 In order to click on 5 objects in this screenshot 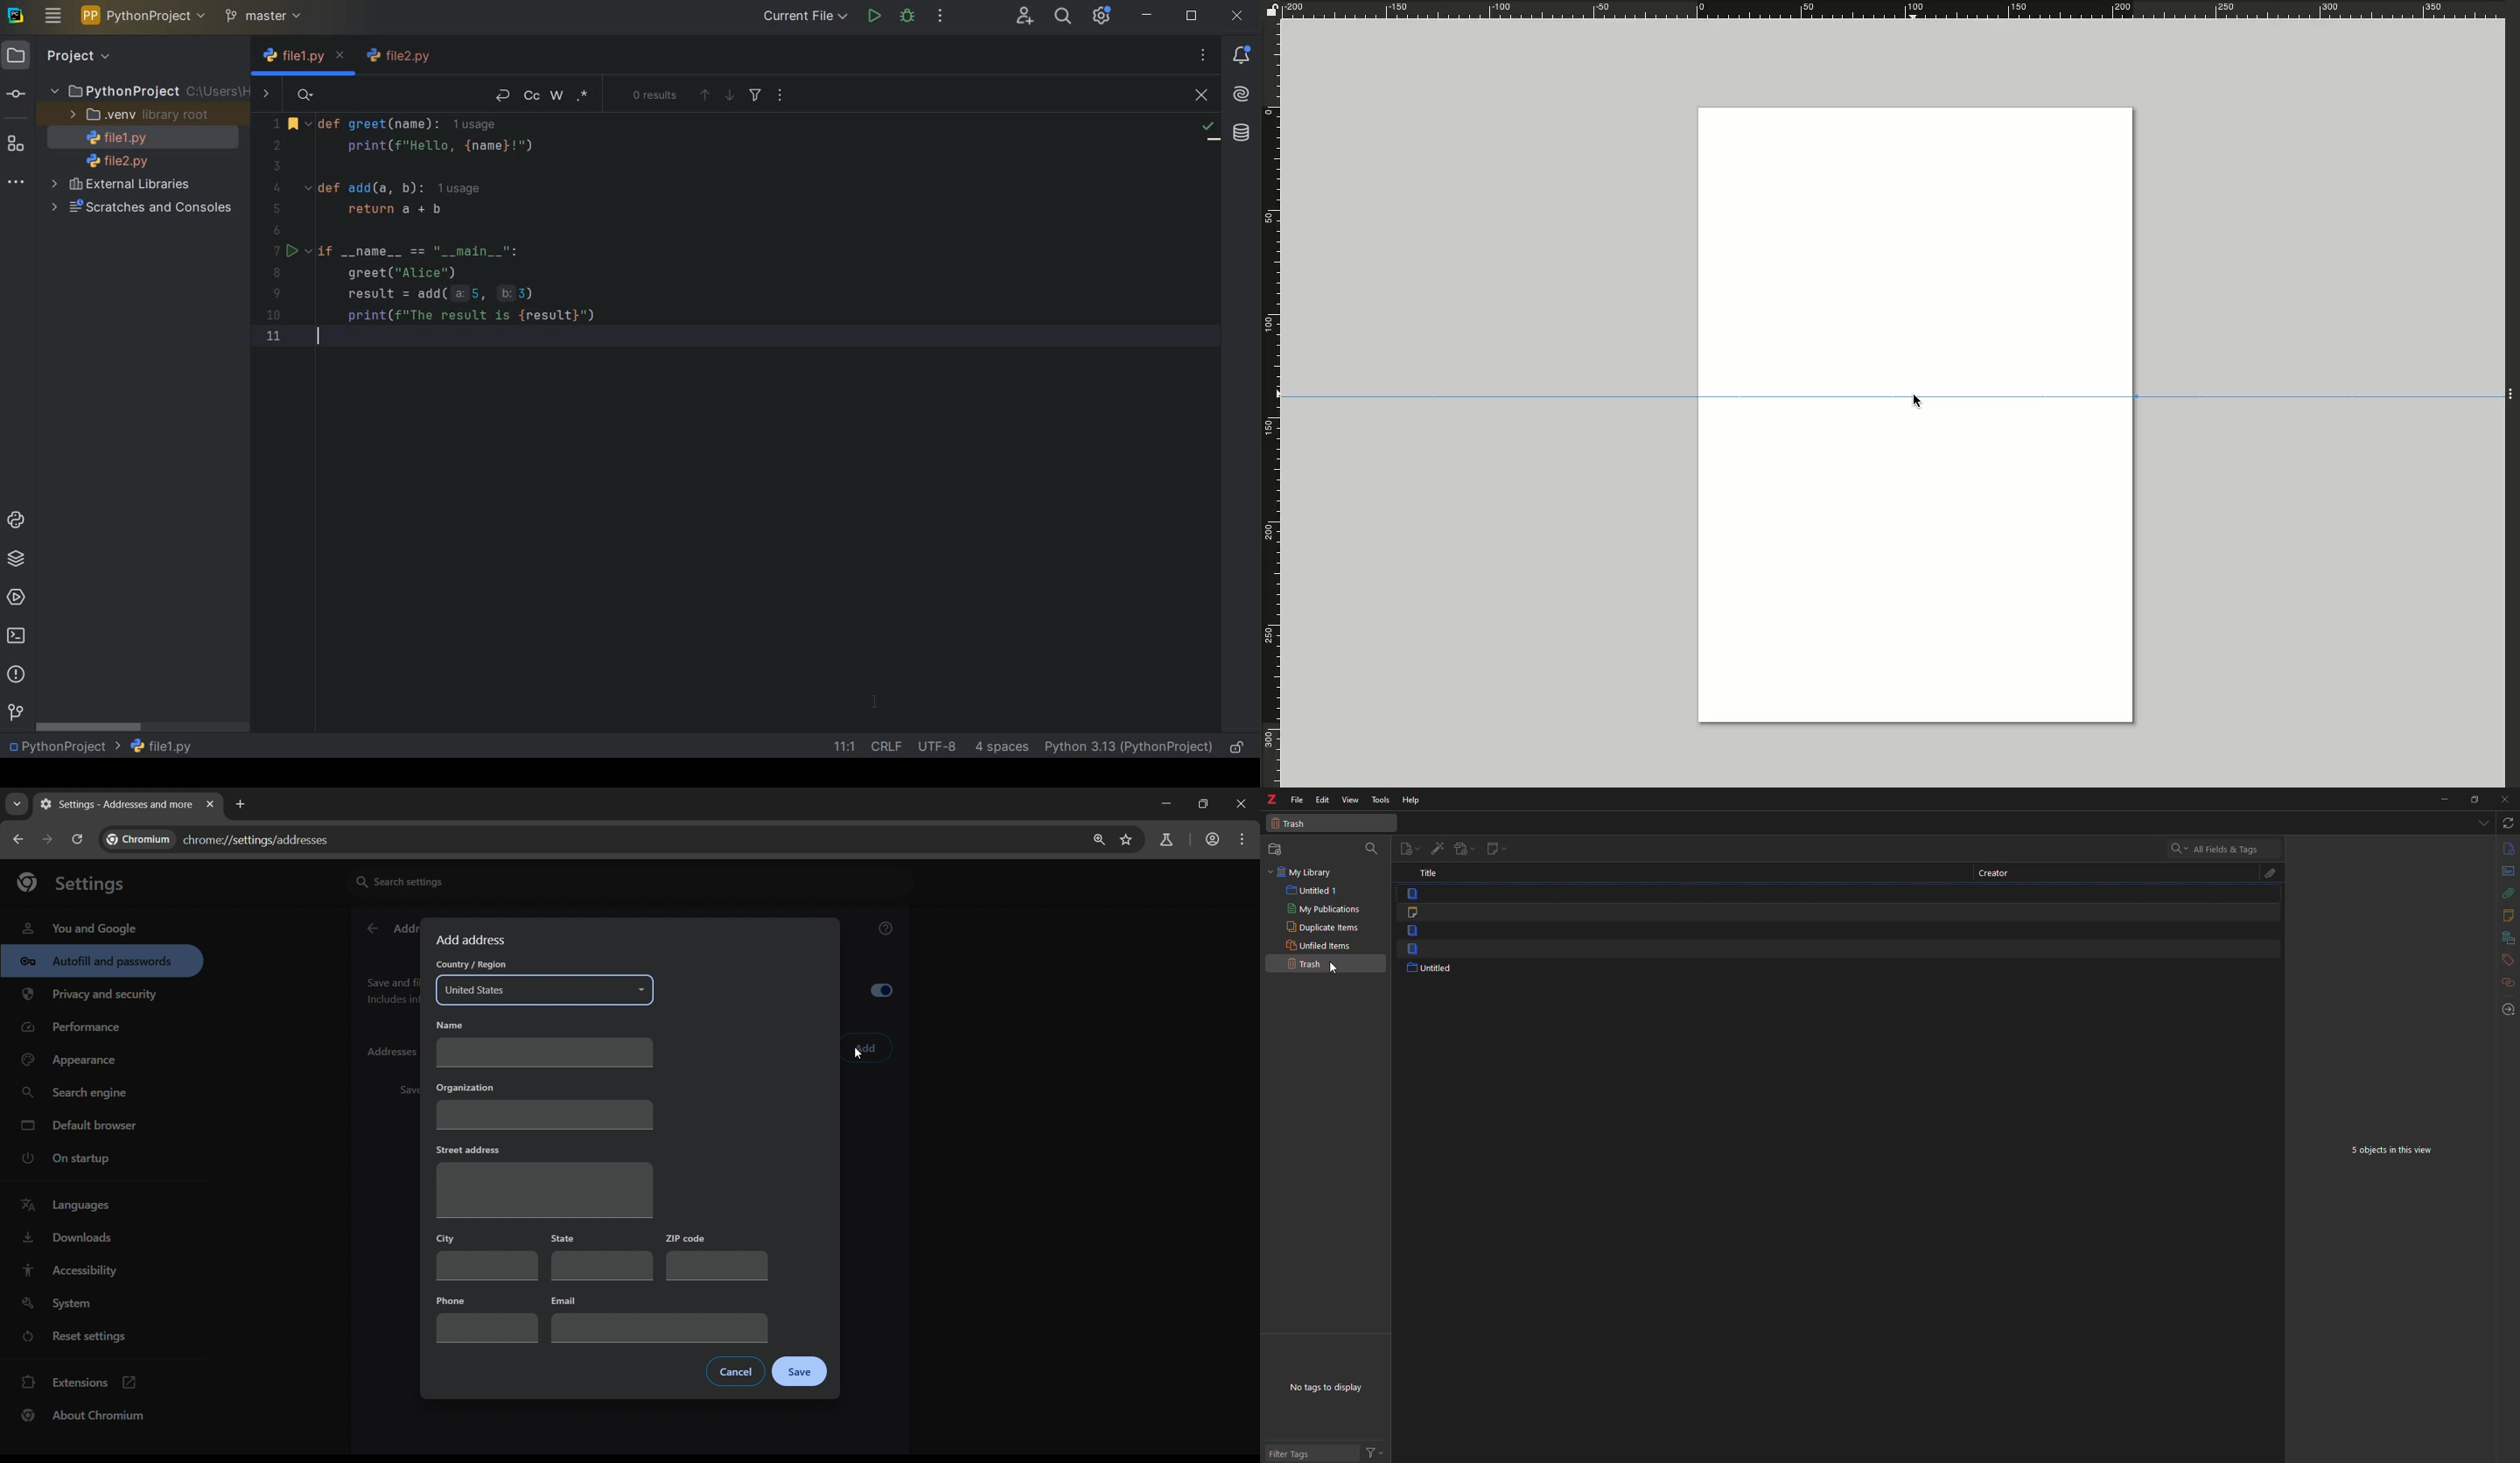, I will do `click(2394, 1149)`.